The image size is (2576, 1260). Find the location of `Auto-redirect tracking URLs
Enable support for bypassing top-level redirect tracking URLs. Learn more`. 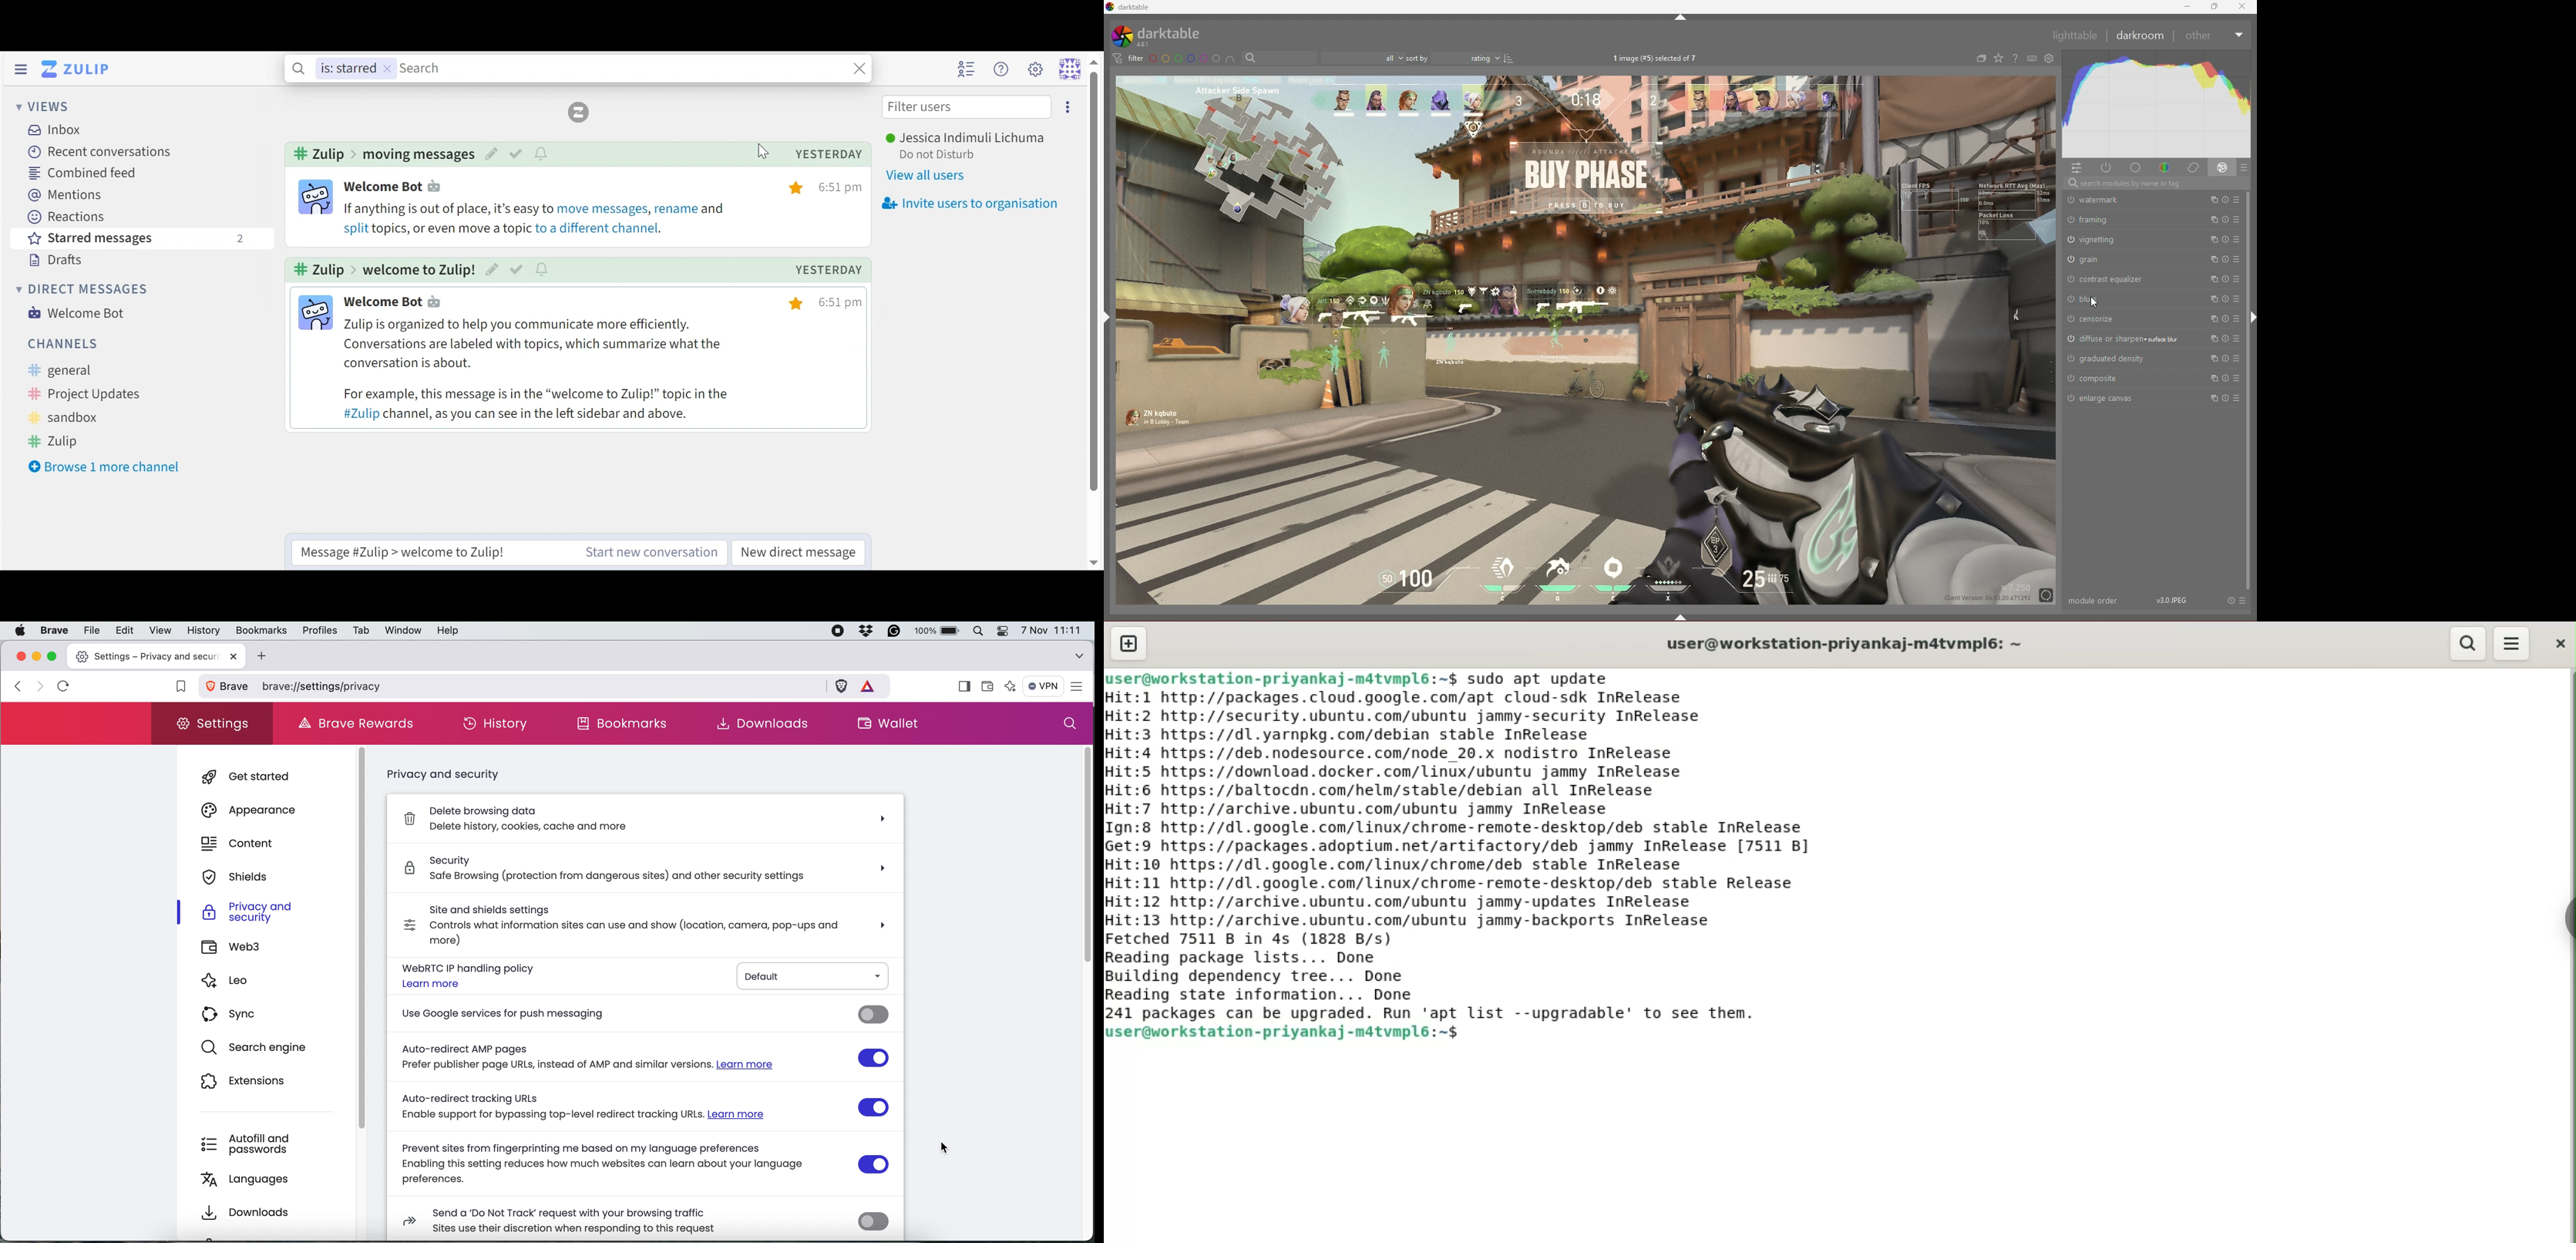

Auto-redirect tracking URLs
Enable support for bypassing top-level redirect tracking URLs. Learn more is located at coordinates (626, 1107).